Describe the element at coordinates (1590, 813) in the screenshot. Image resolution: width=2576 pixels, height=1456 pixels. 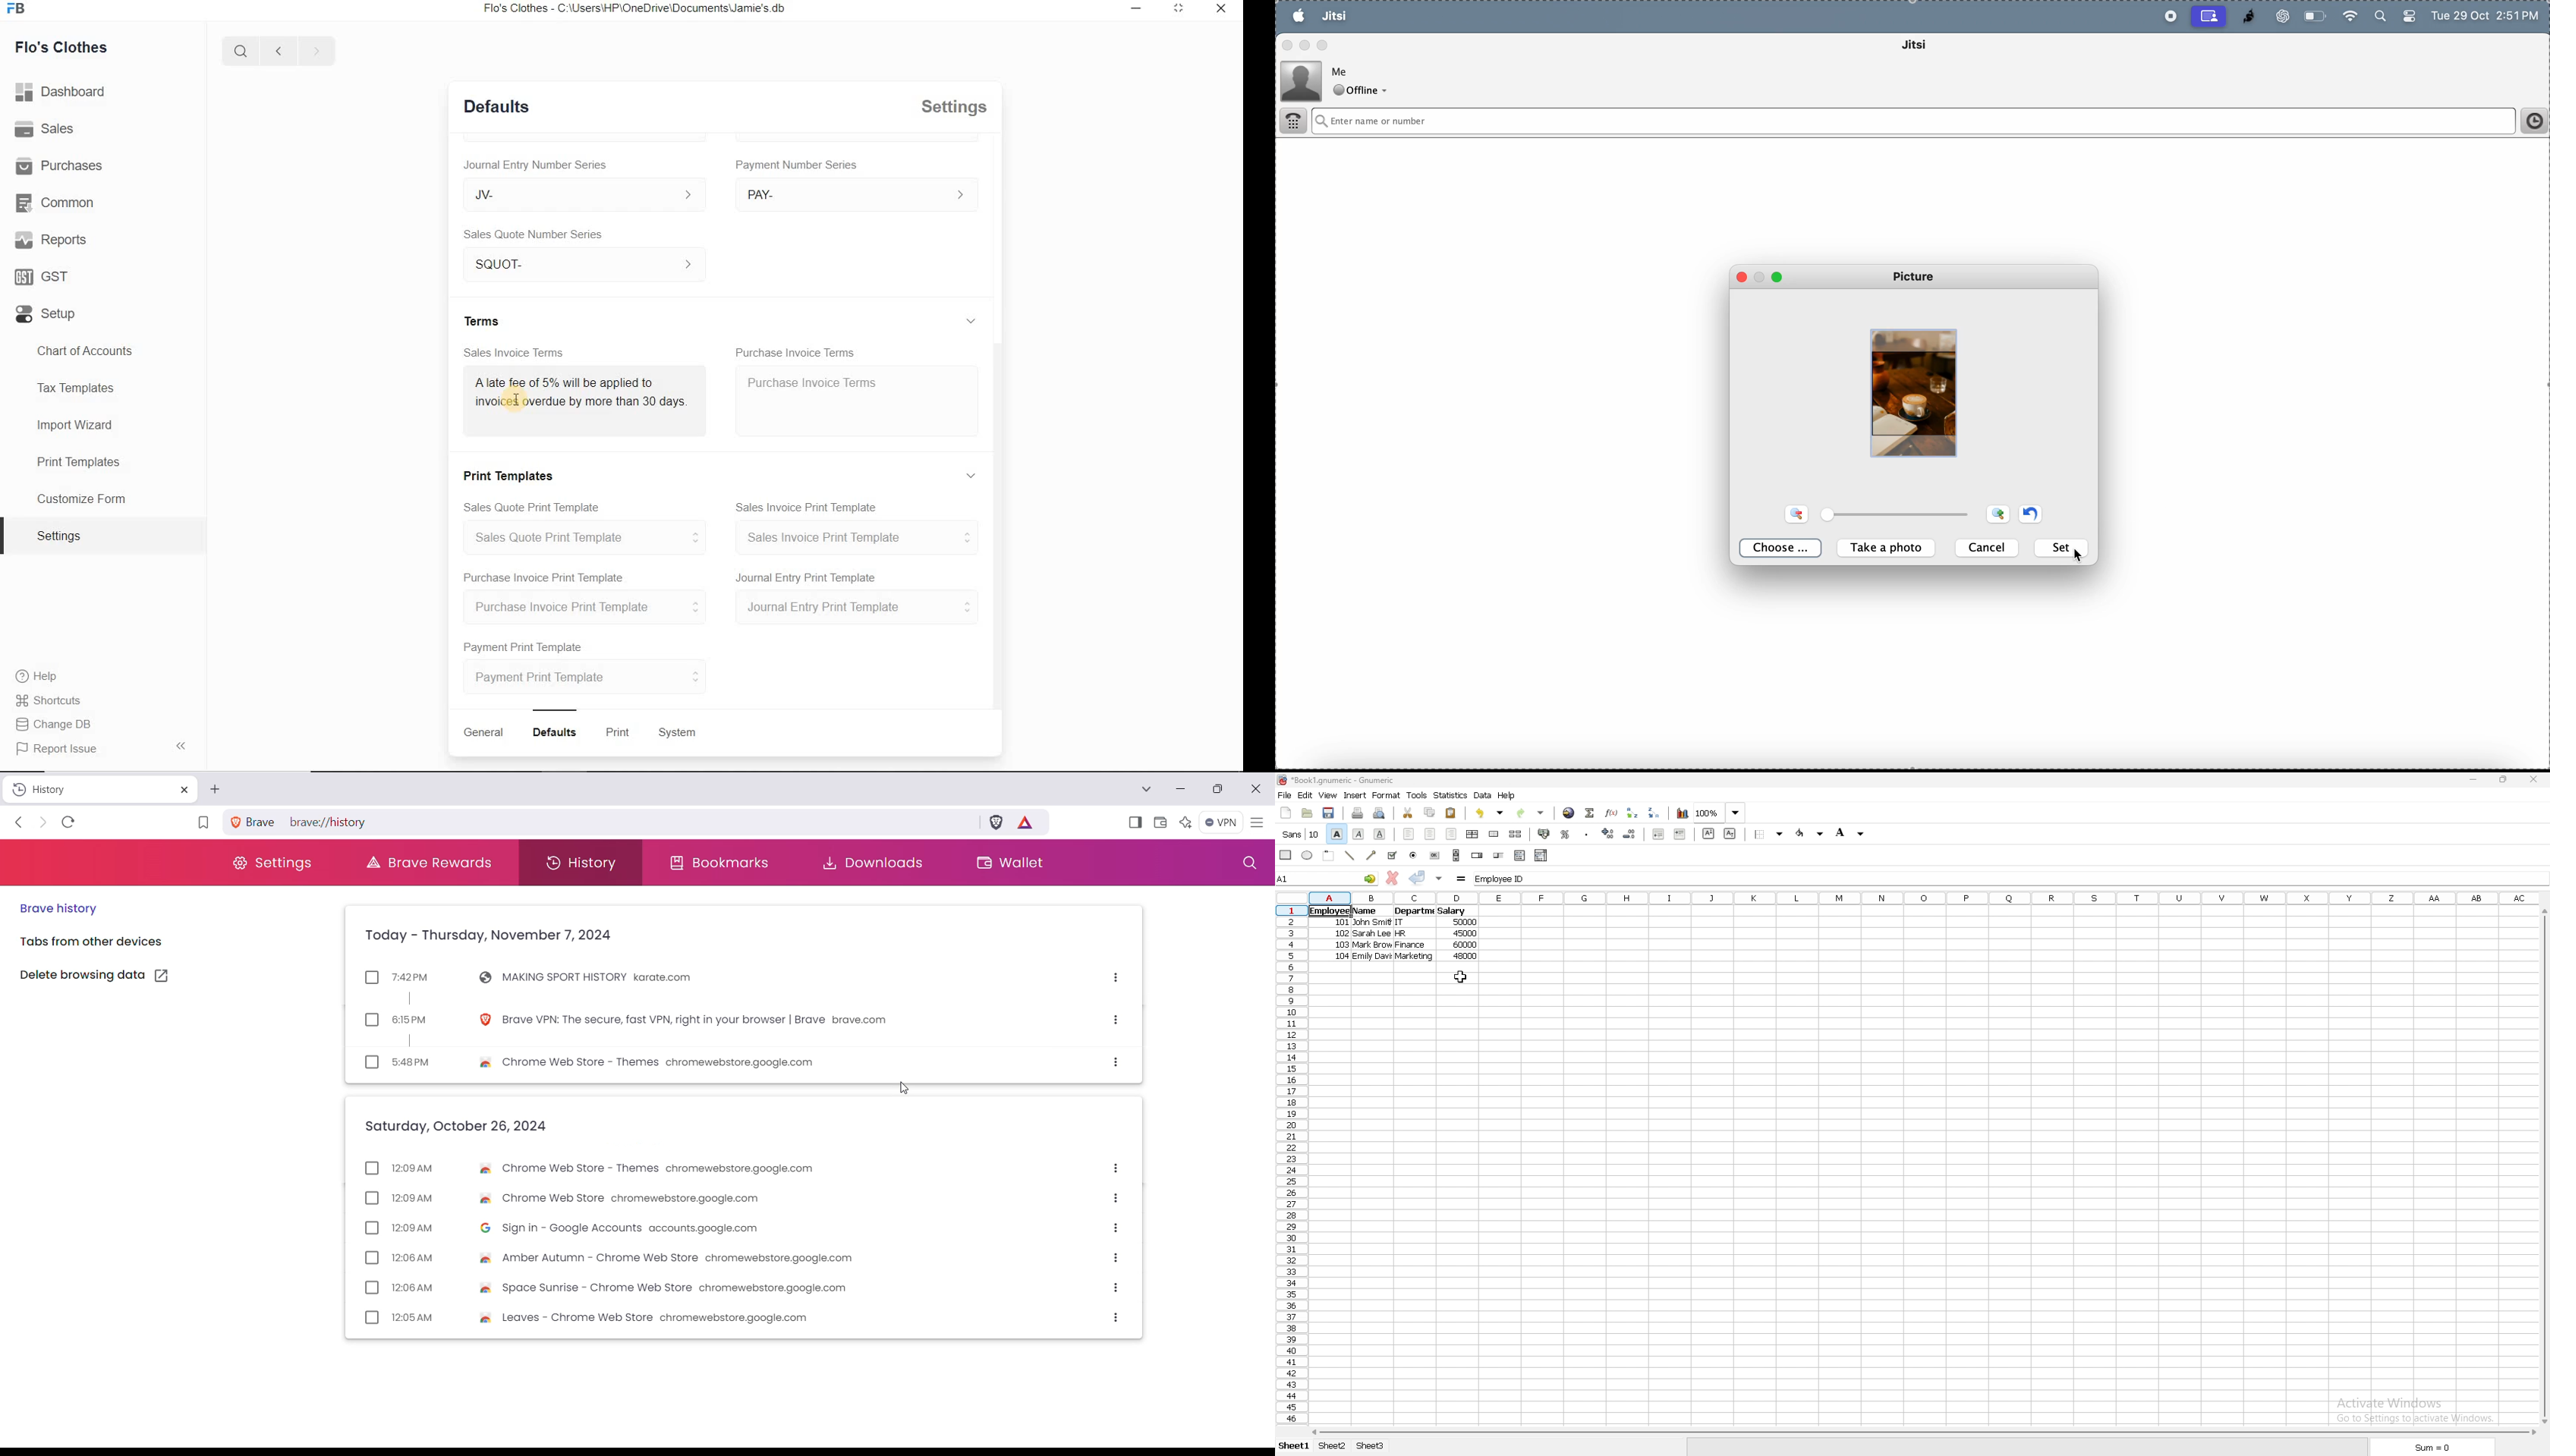
I see `summation` at that location.